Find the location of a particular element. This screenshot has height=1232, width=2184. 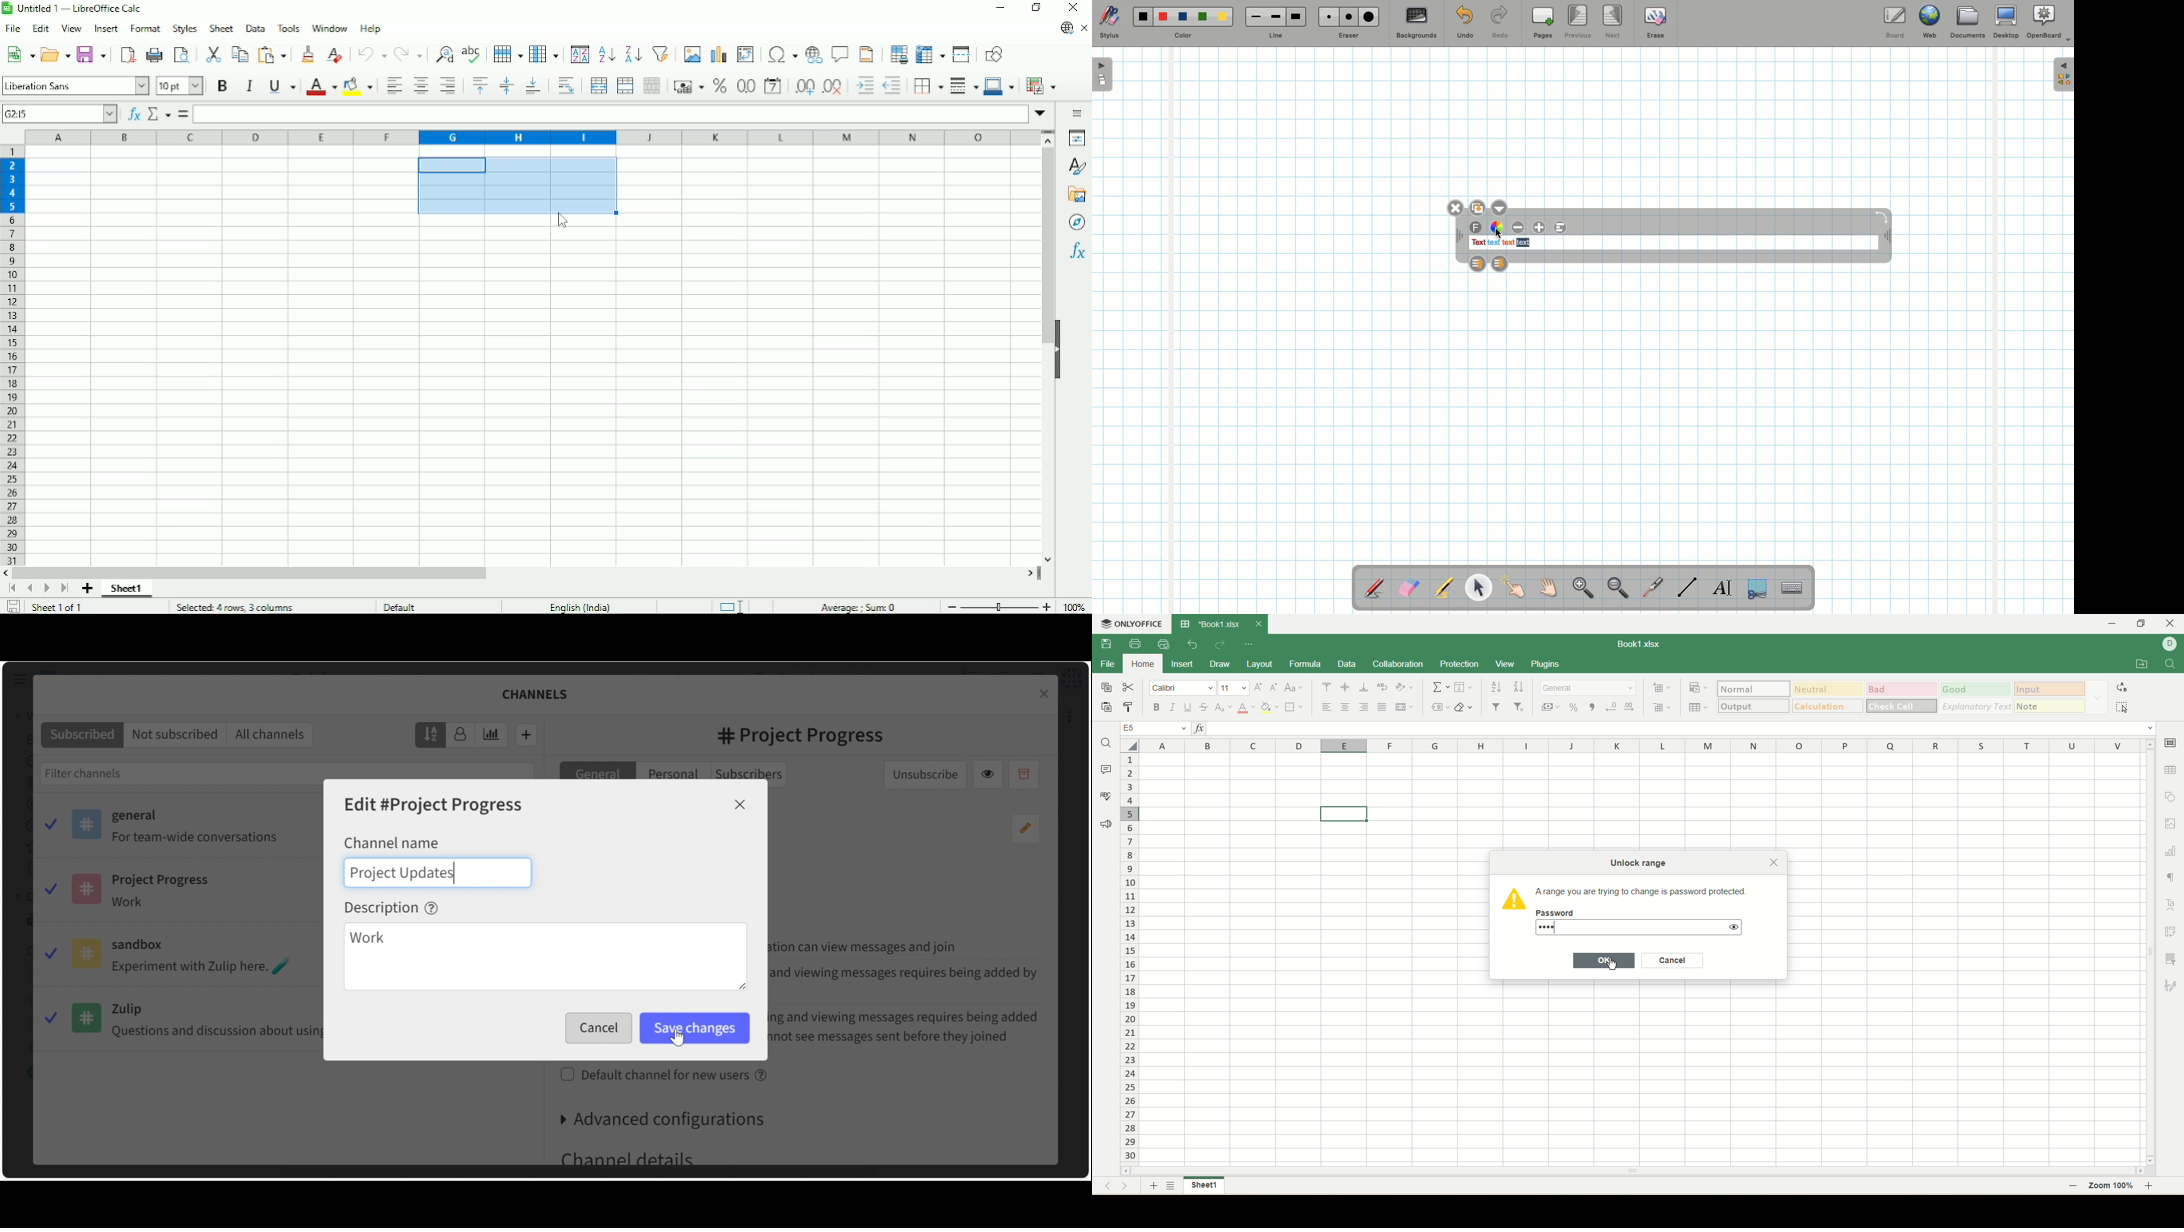

Data is located at coordinates (256, 27).